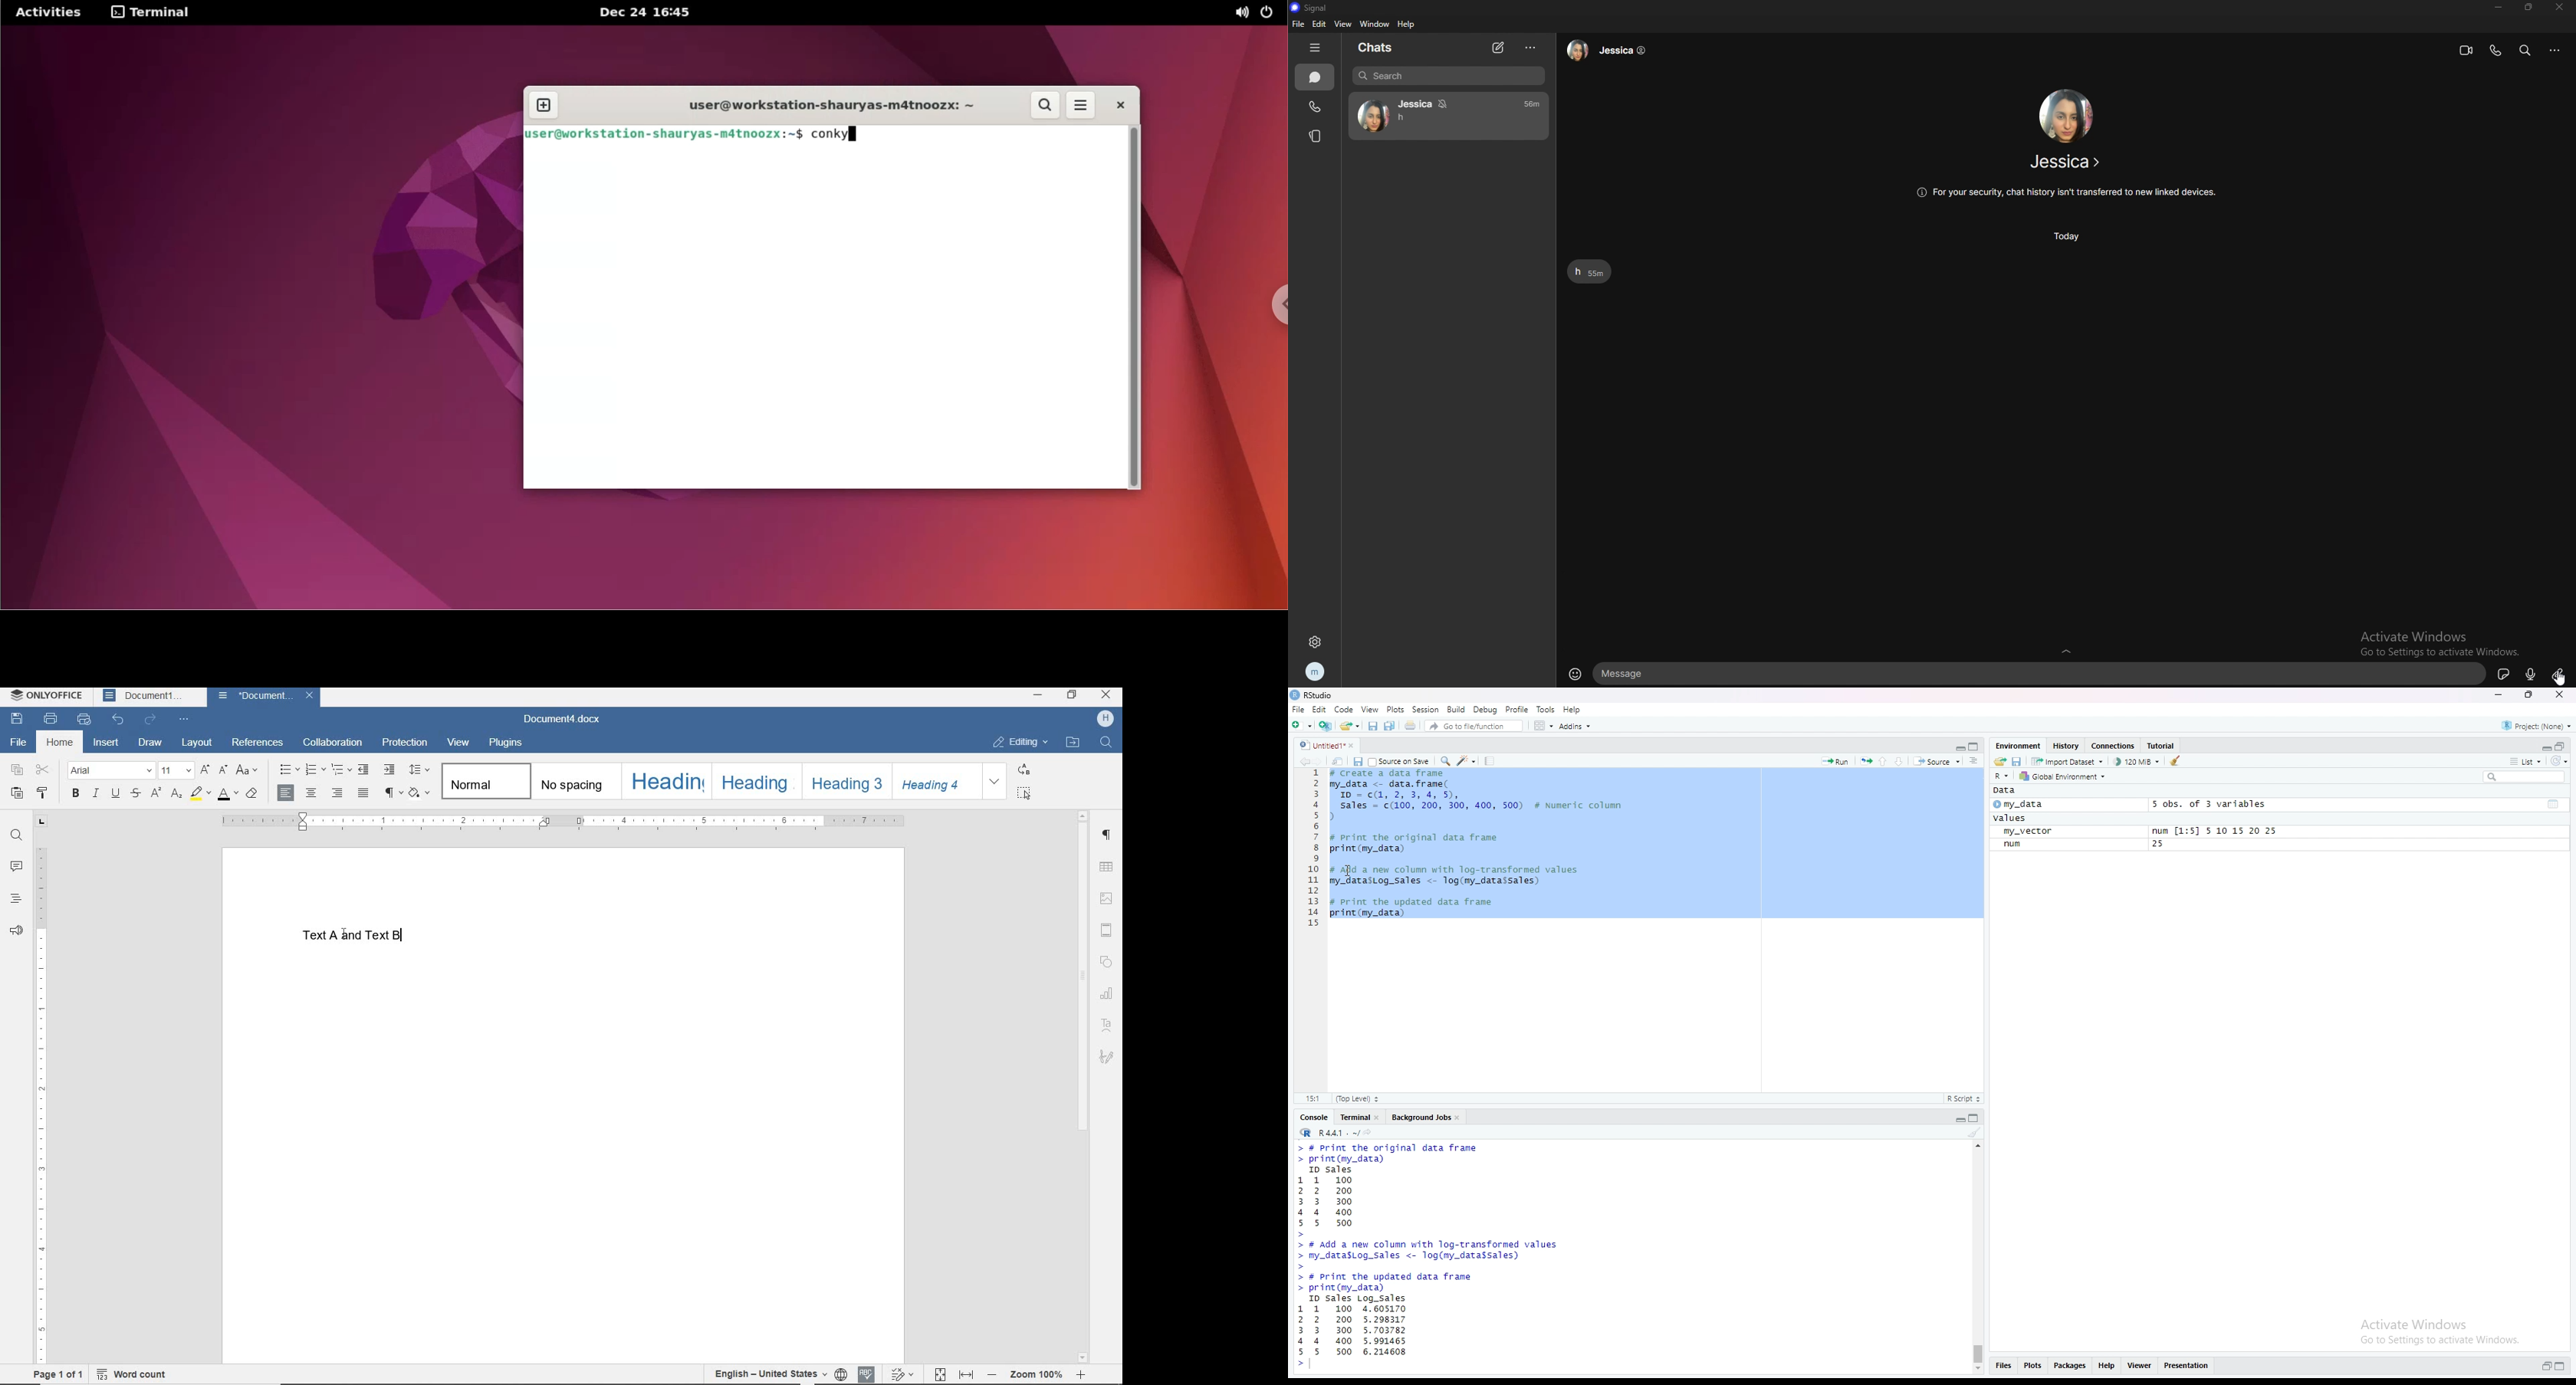 This screenshot has height=1400, width=2576. I want to click on Data, so click(2006, 792).